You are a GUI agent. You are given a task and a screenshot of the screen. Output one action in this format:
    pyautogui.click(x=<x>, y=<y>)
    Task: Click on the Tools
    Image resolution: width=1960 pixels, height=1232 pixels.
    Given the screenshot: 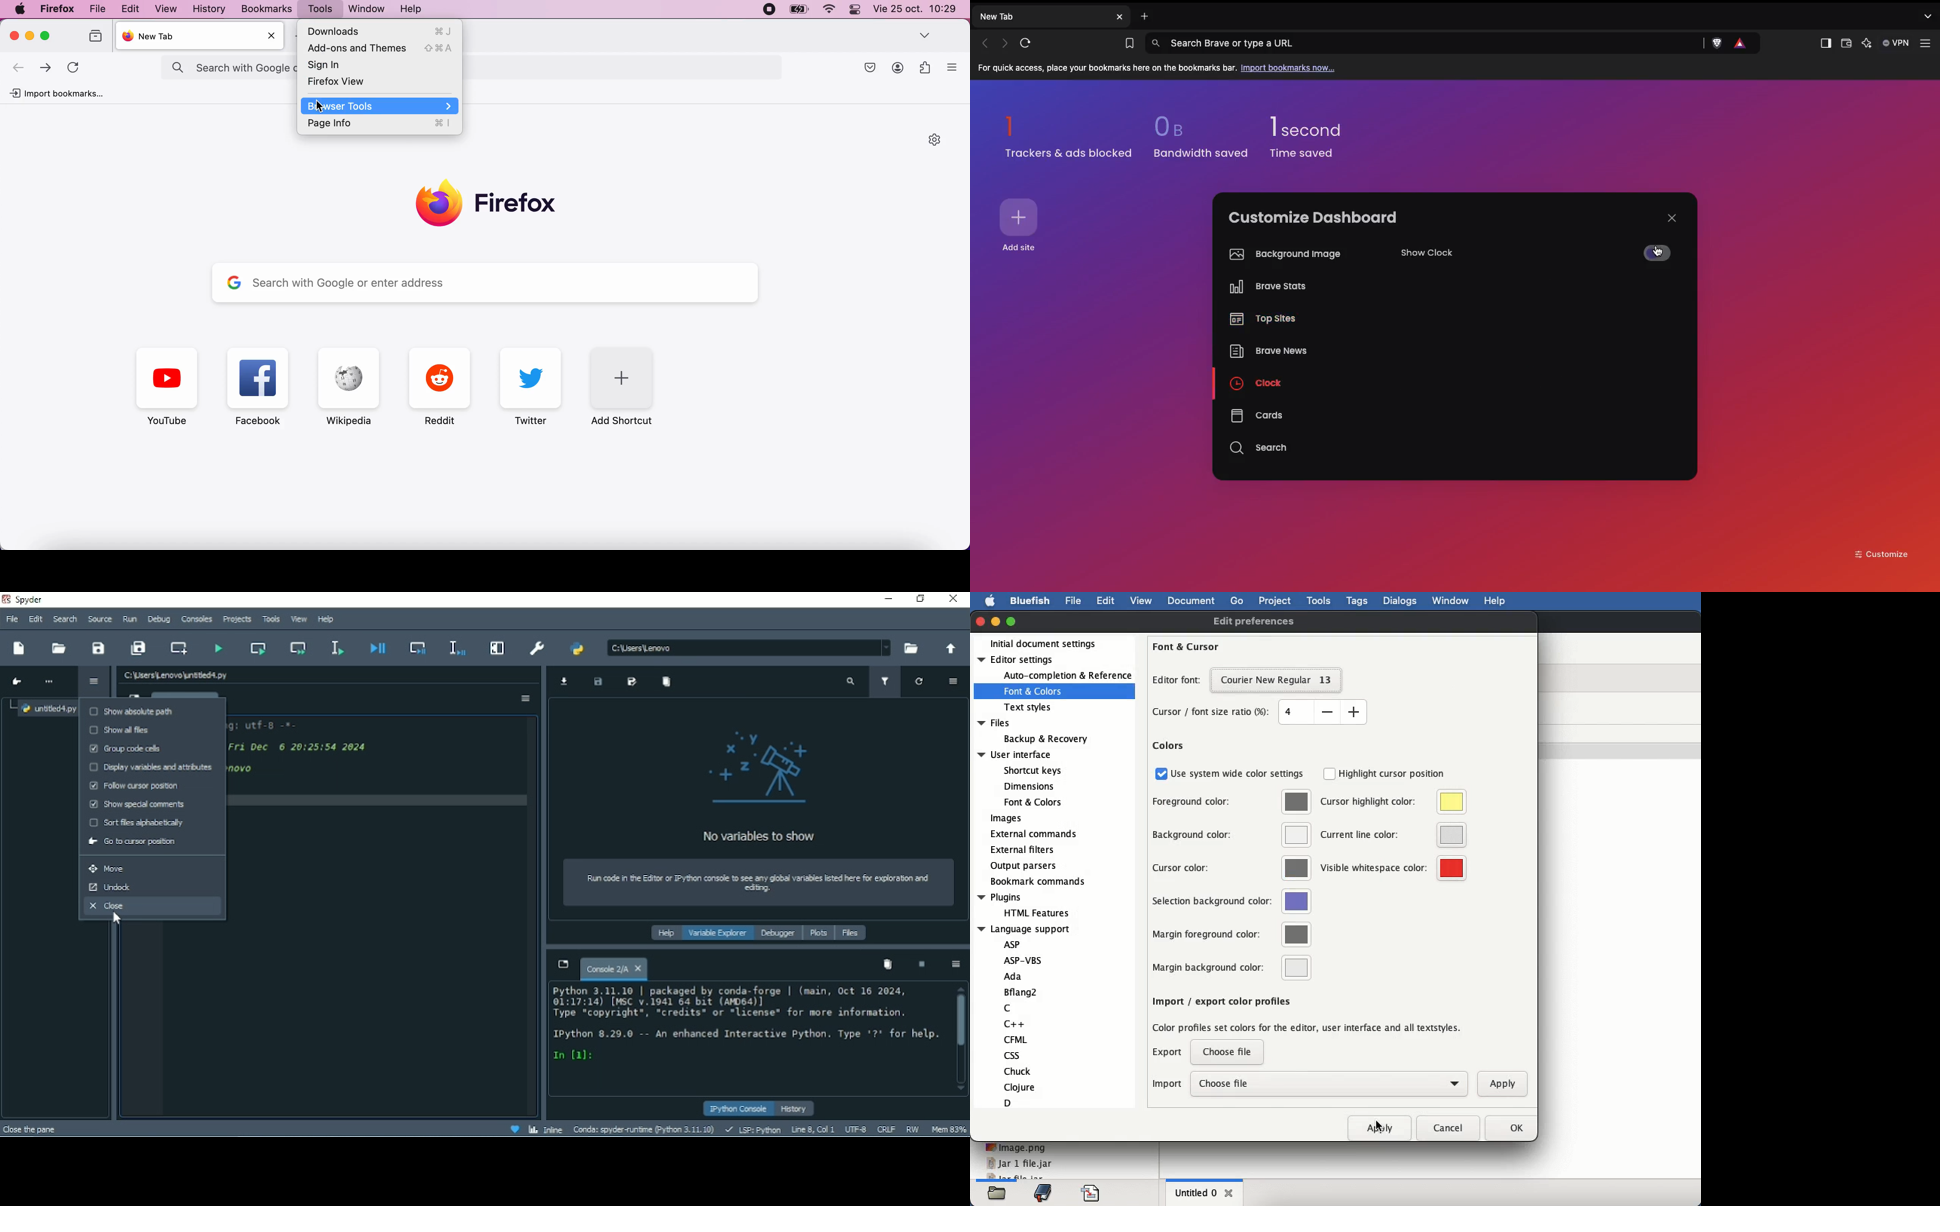 What is the action you would take?
    pyautogui.click(x=320, y=9)
    